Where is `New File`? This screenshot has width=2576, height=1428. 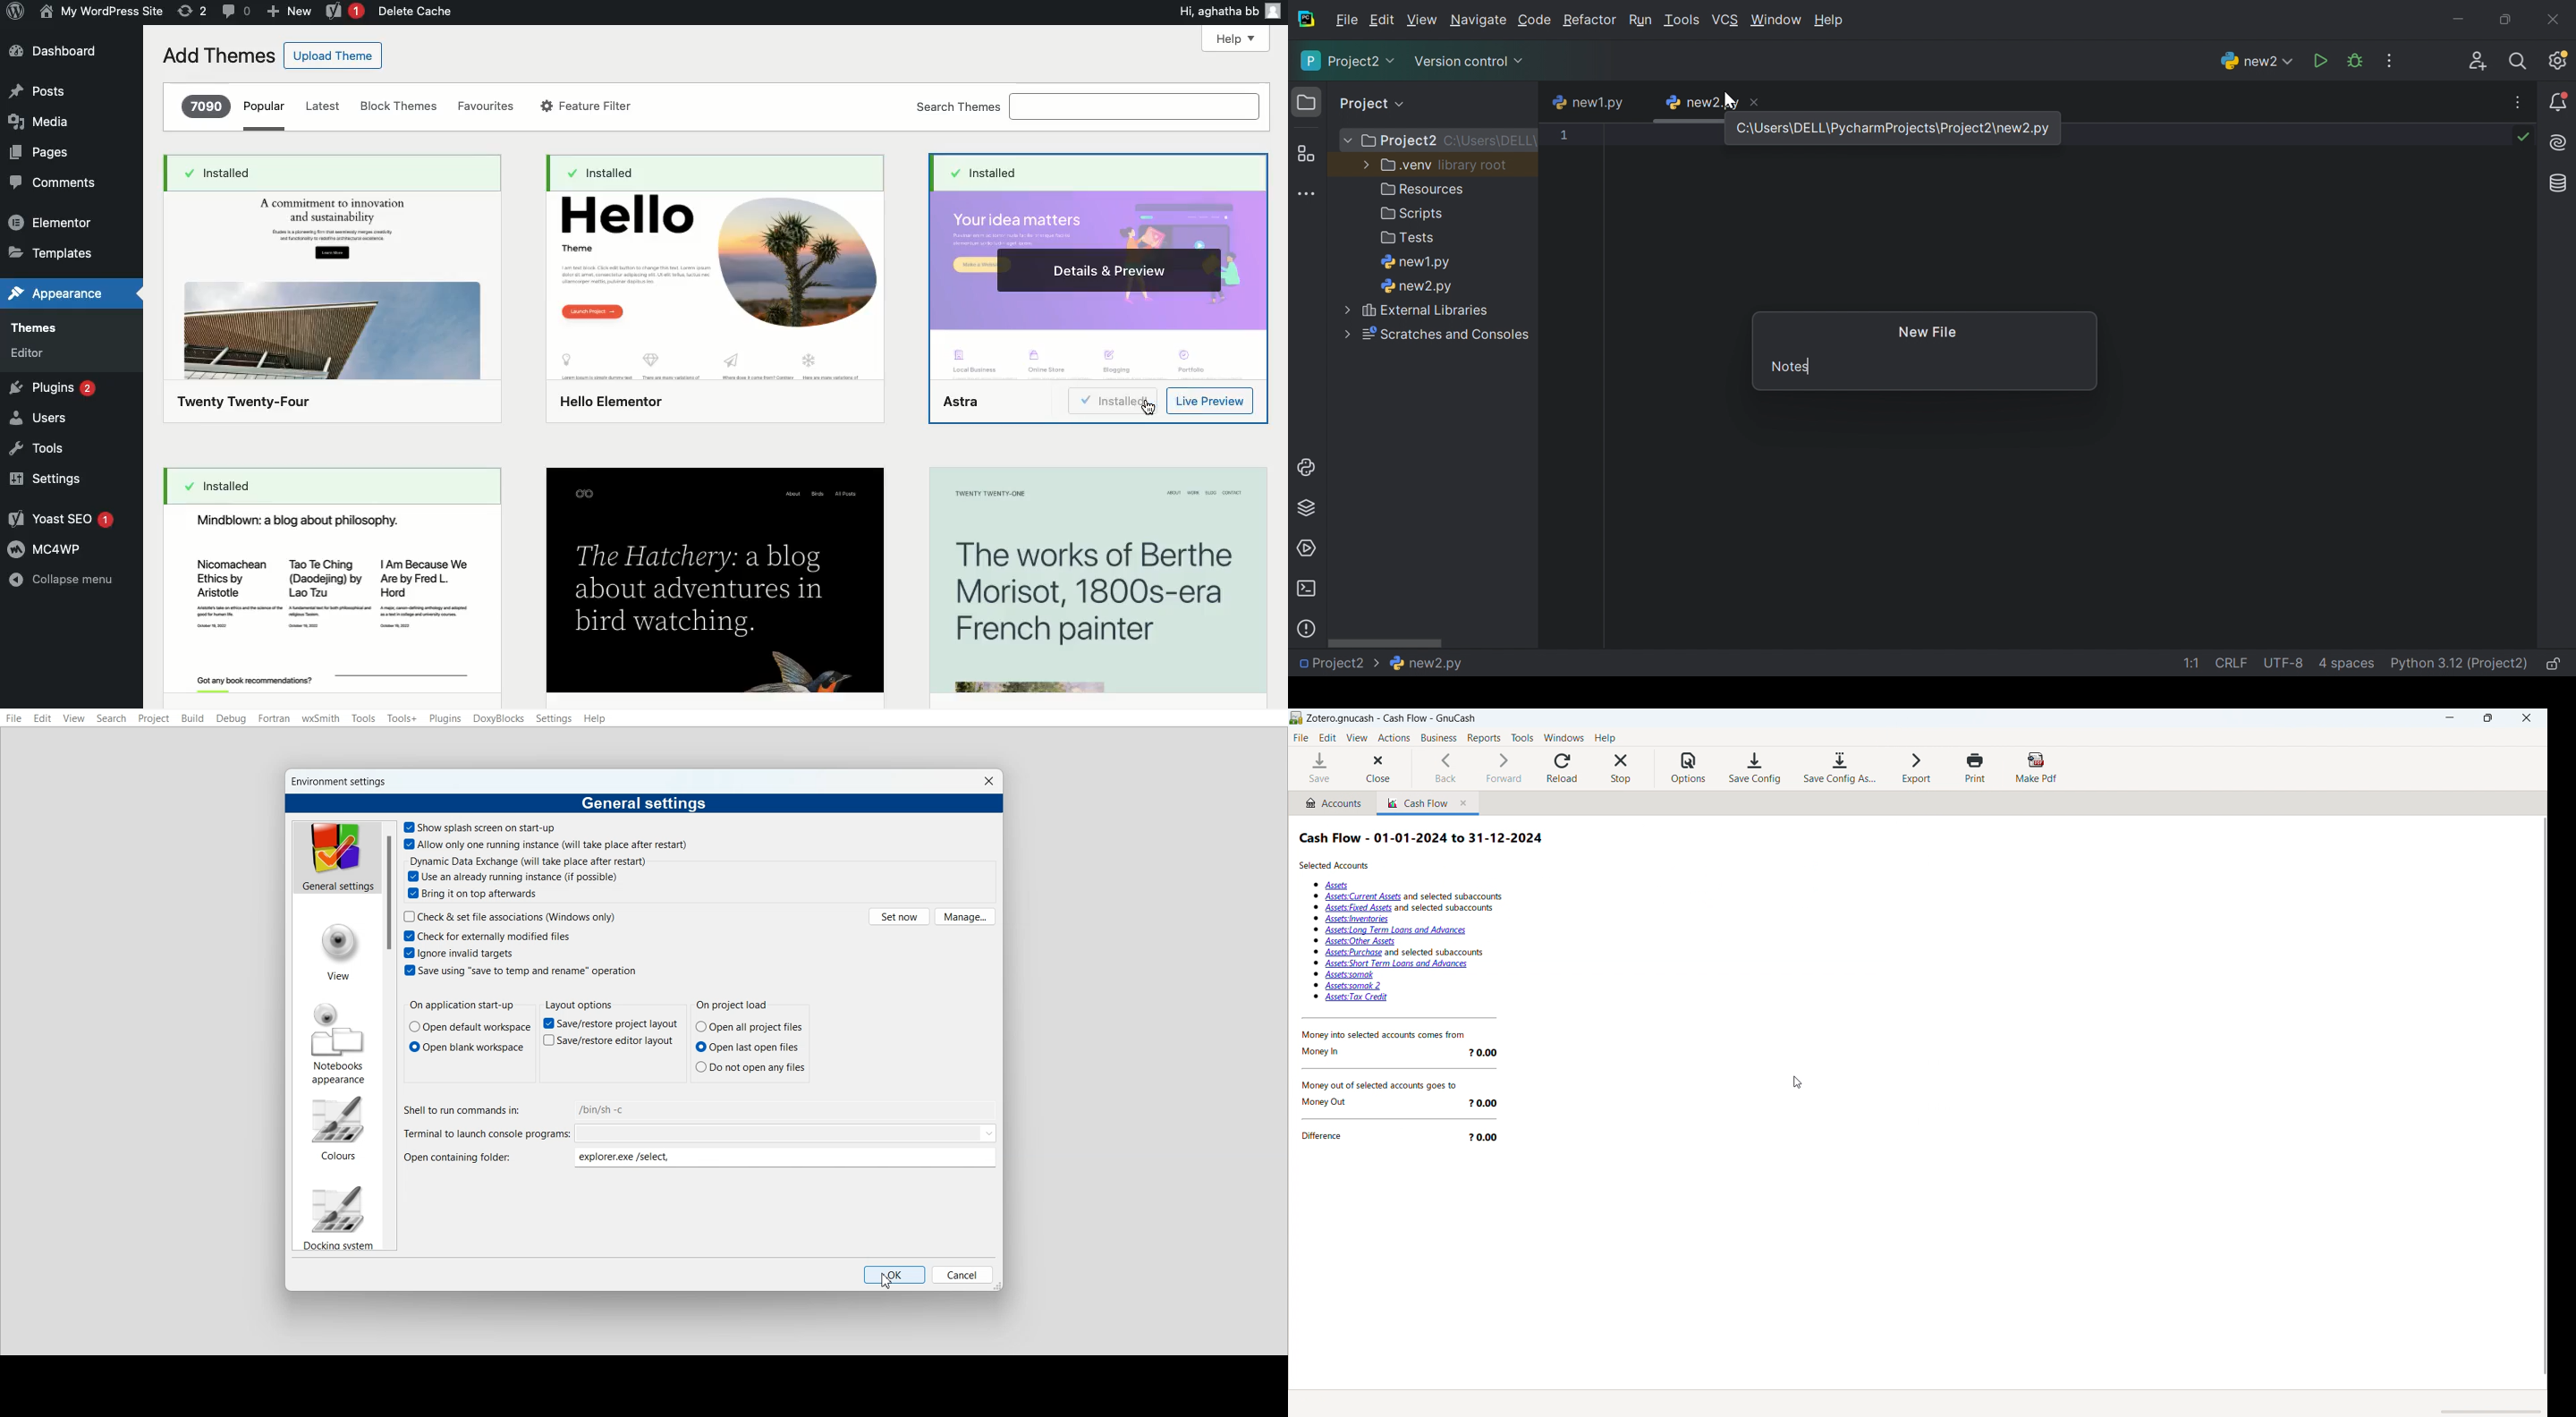
New File is located at coordinates (1930, 333).